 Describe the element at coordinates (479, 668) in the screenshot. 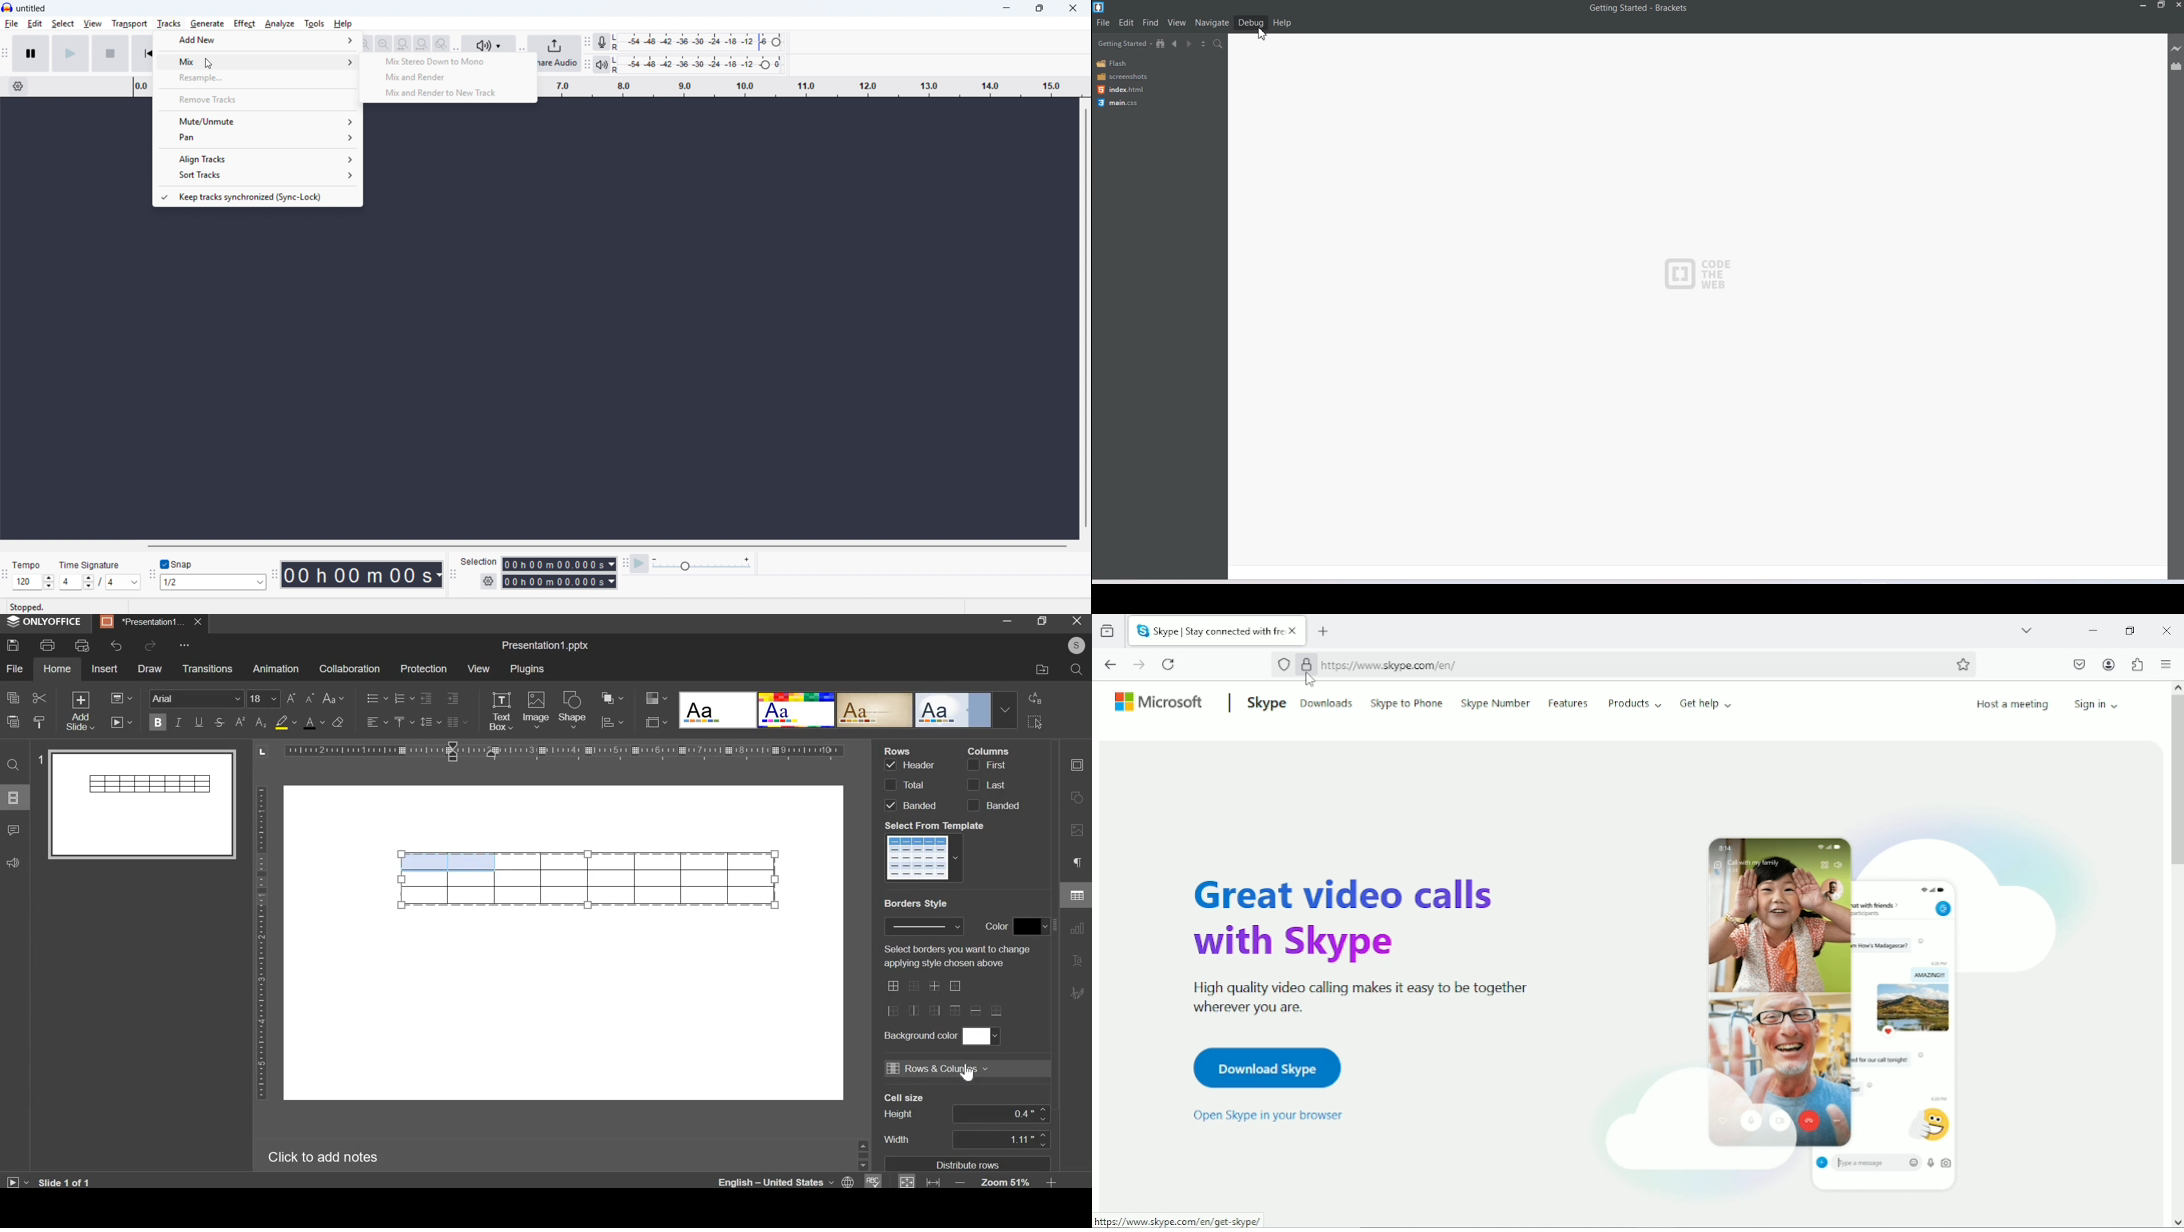

I see `view` at that location.